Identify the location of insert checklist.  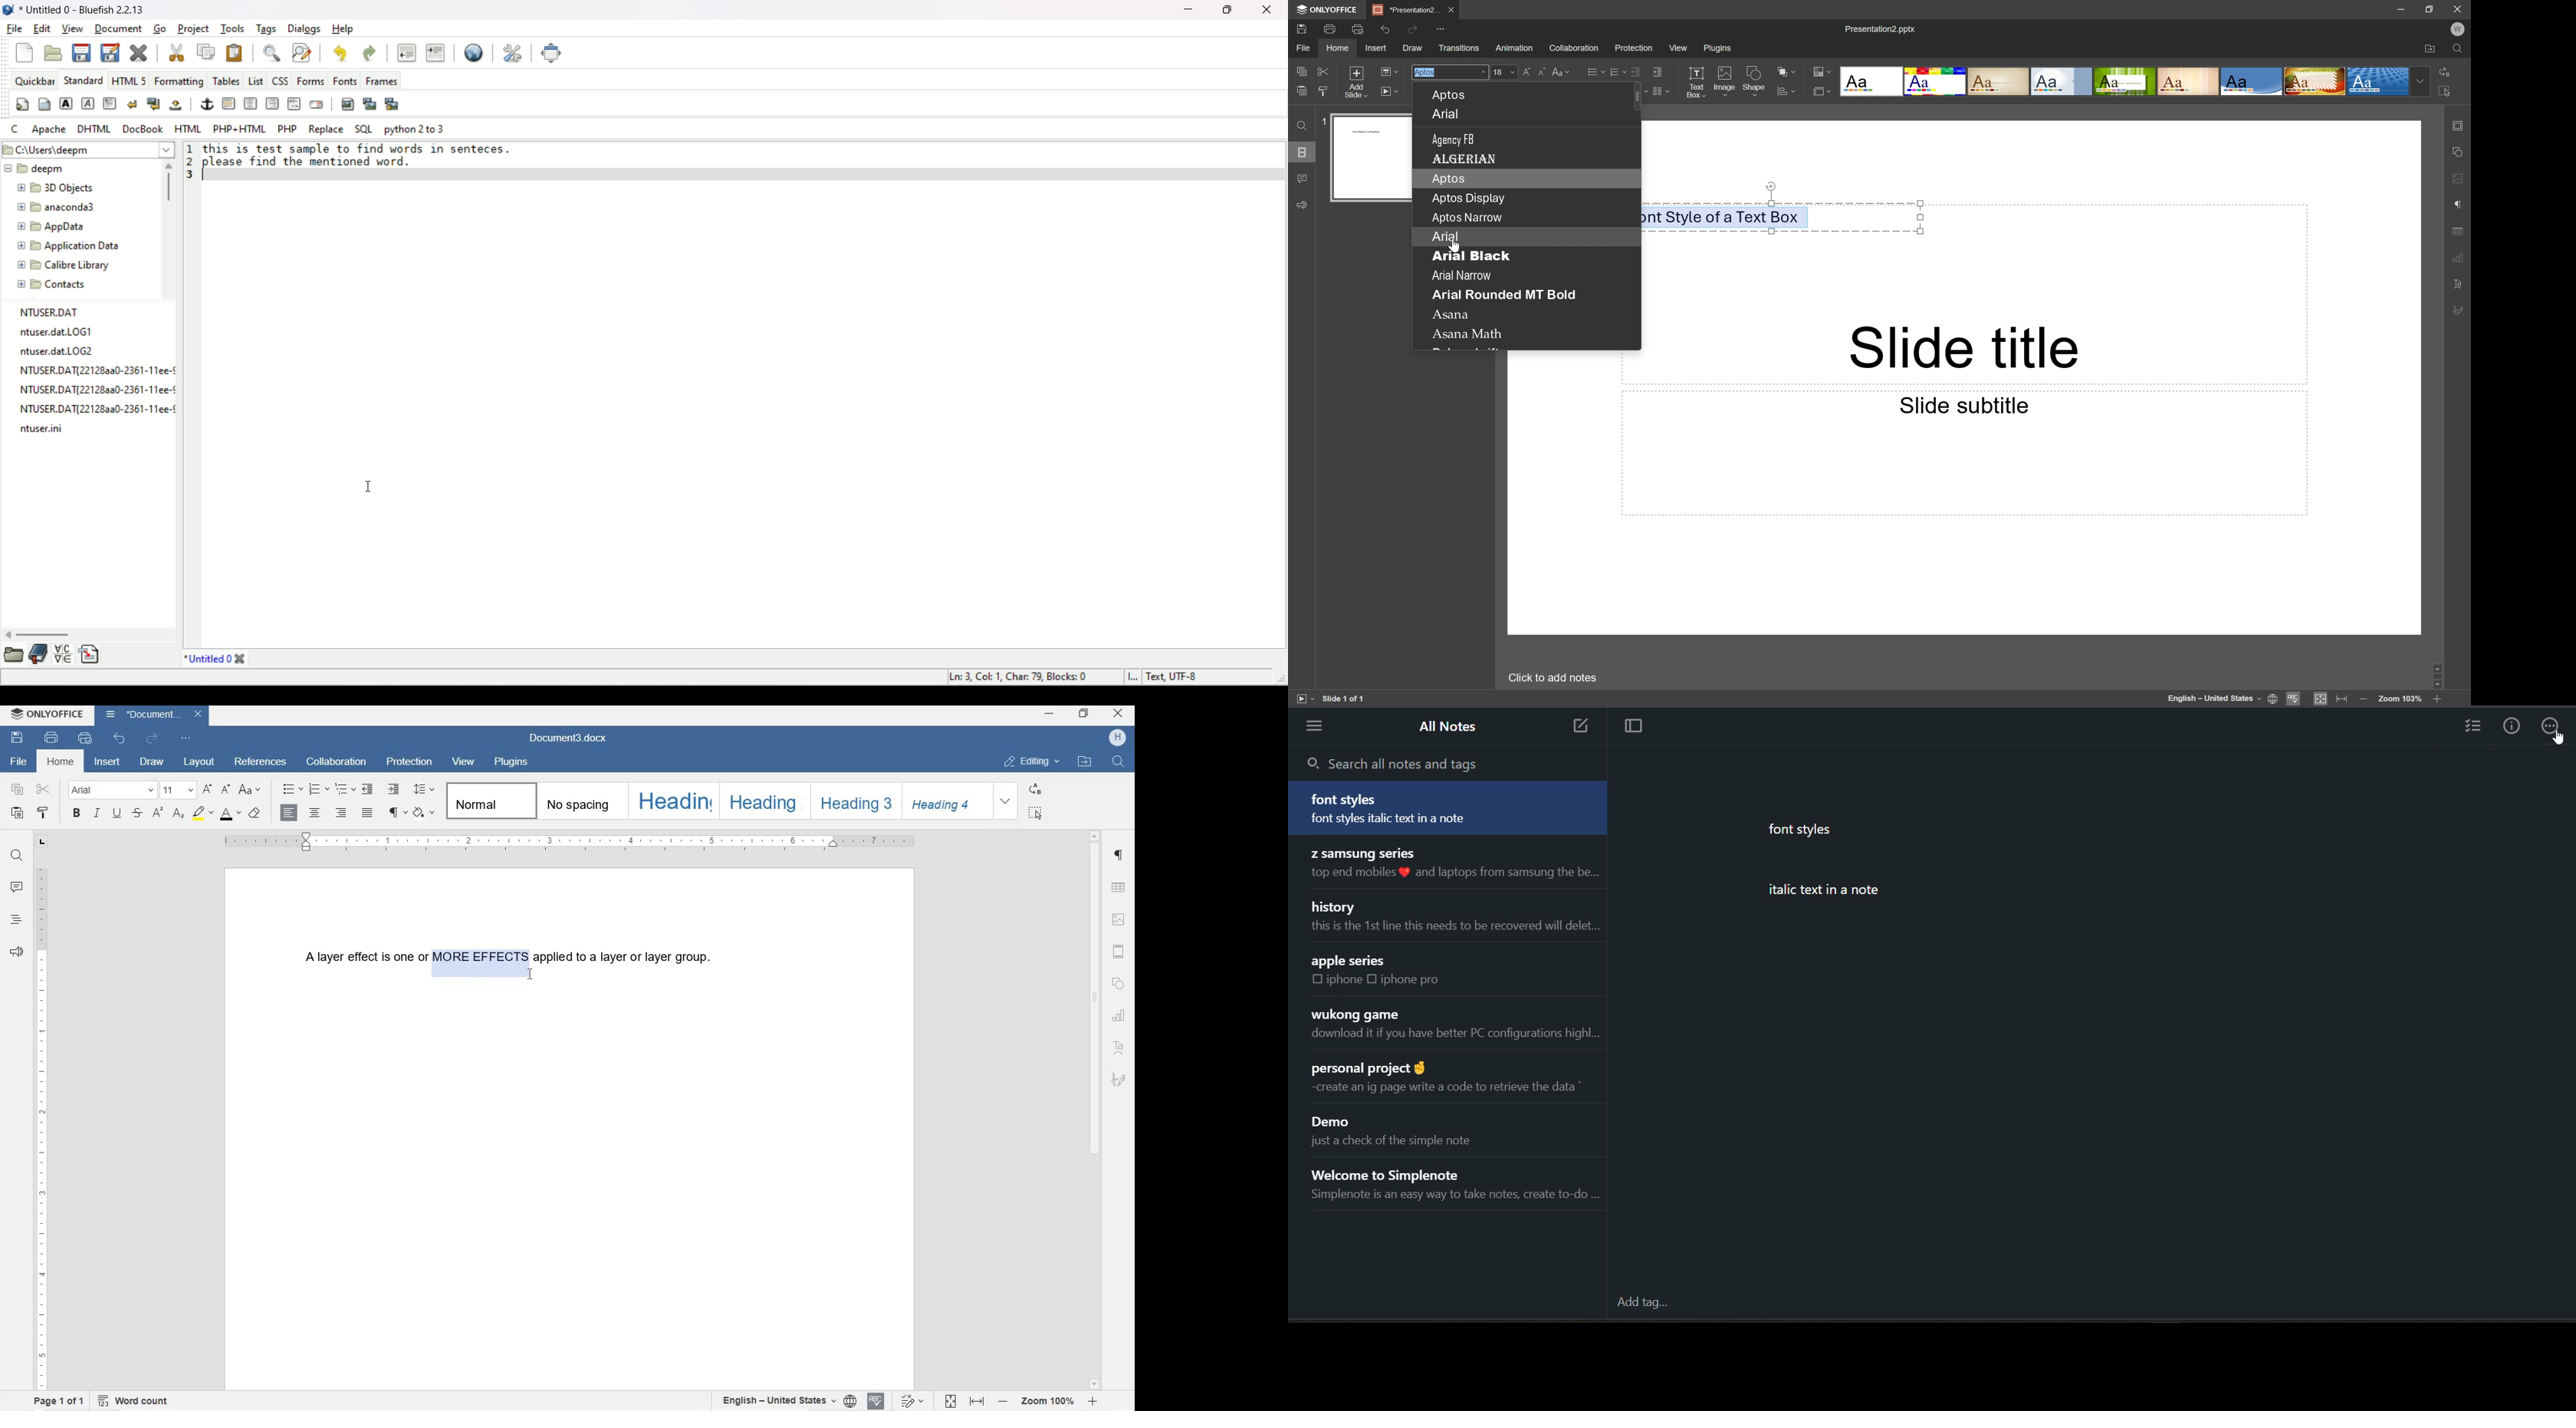
(2473, 727).